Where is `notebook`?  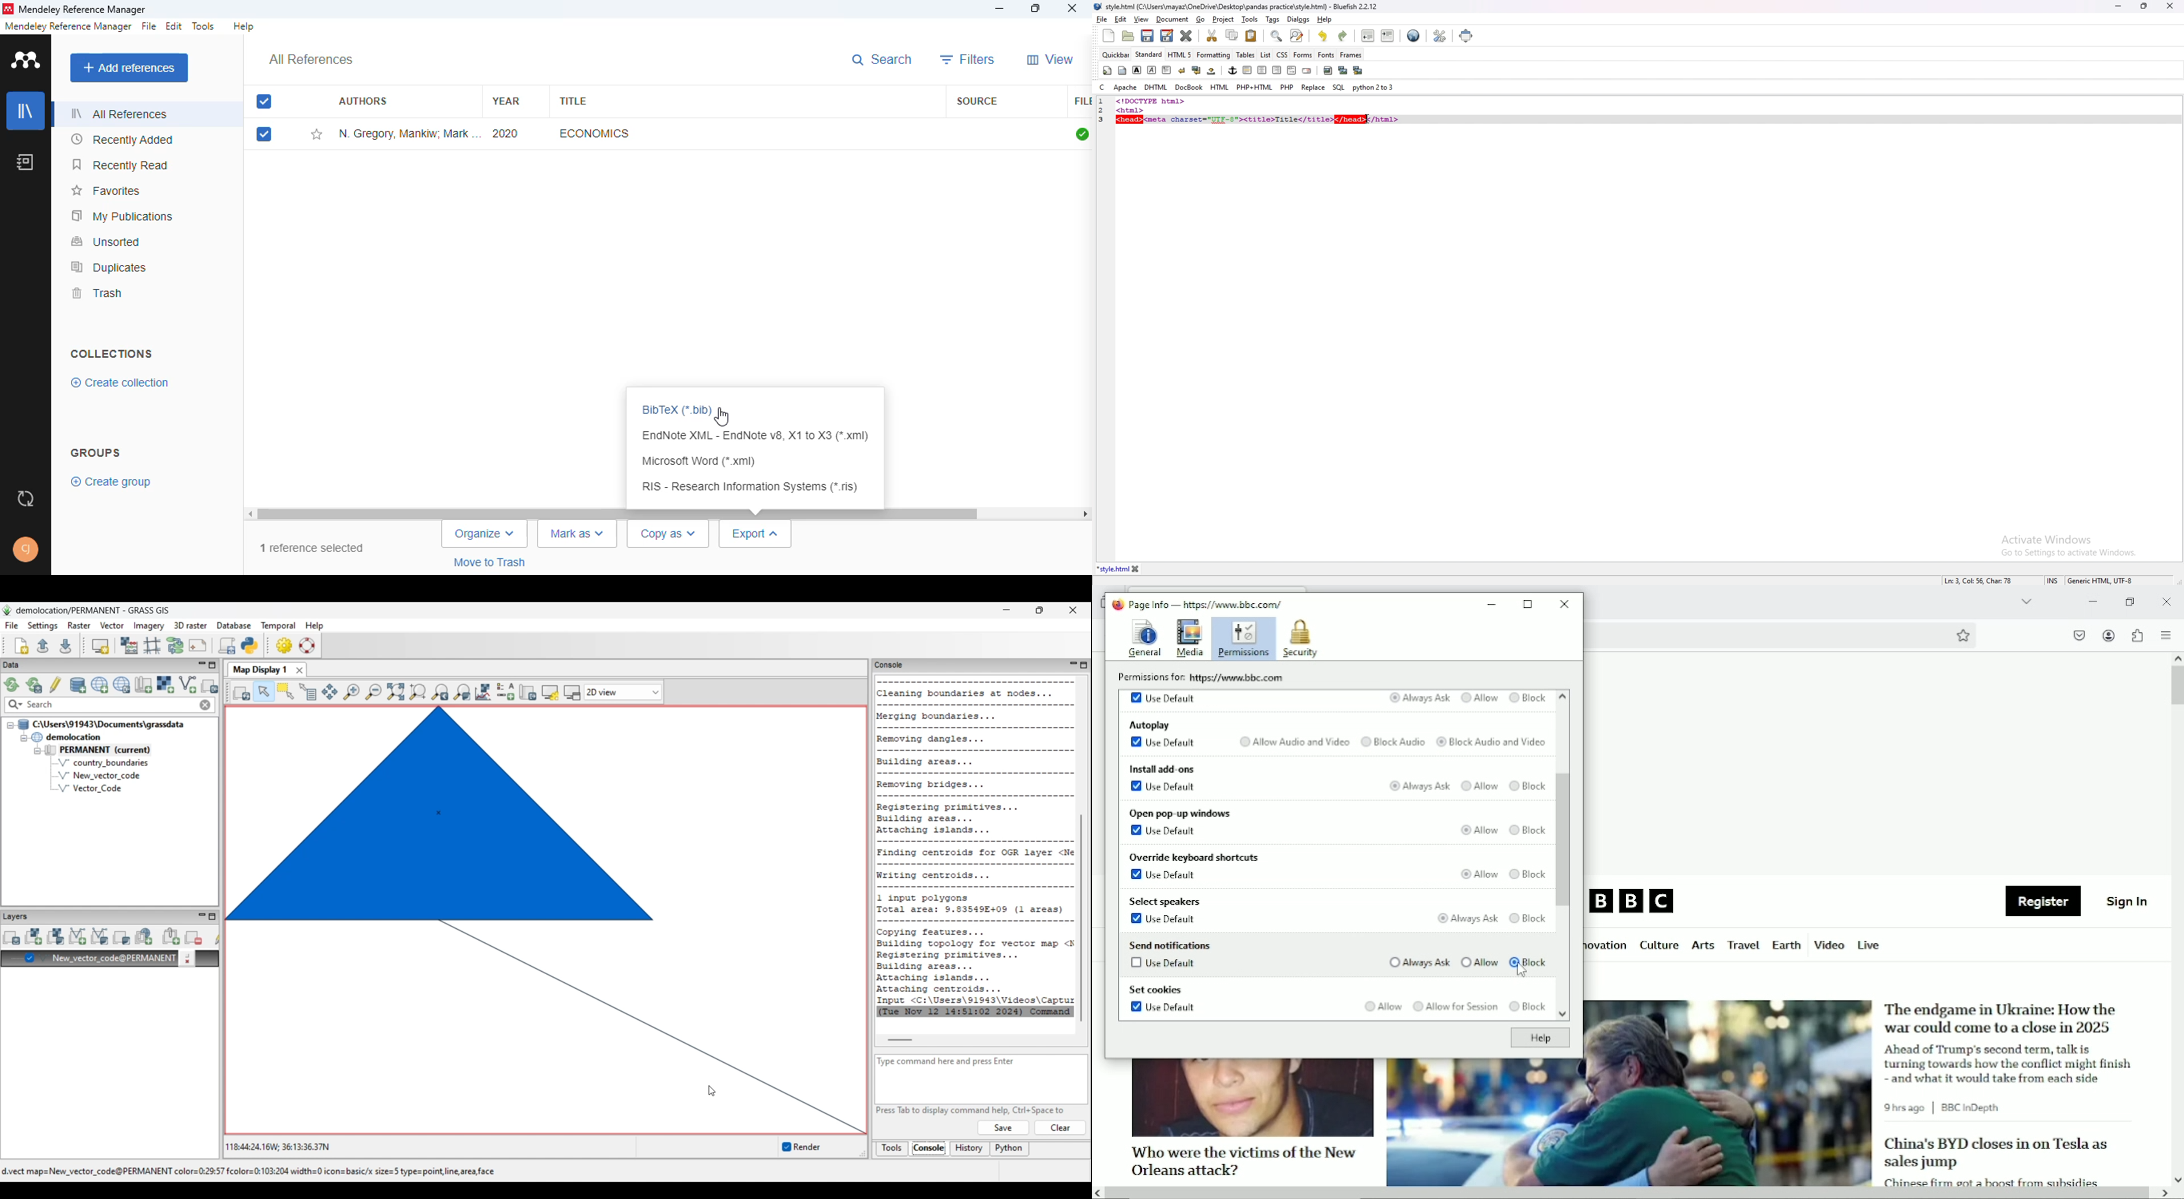
notebook is located at coordinates (24, 162).